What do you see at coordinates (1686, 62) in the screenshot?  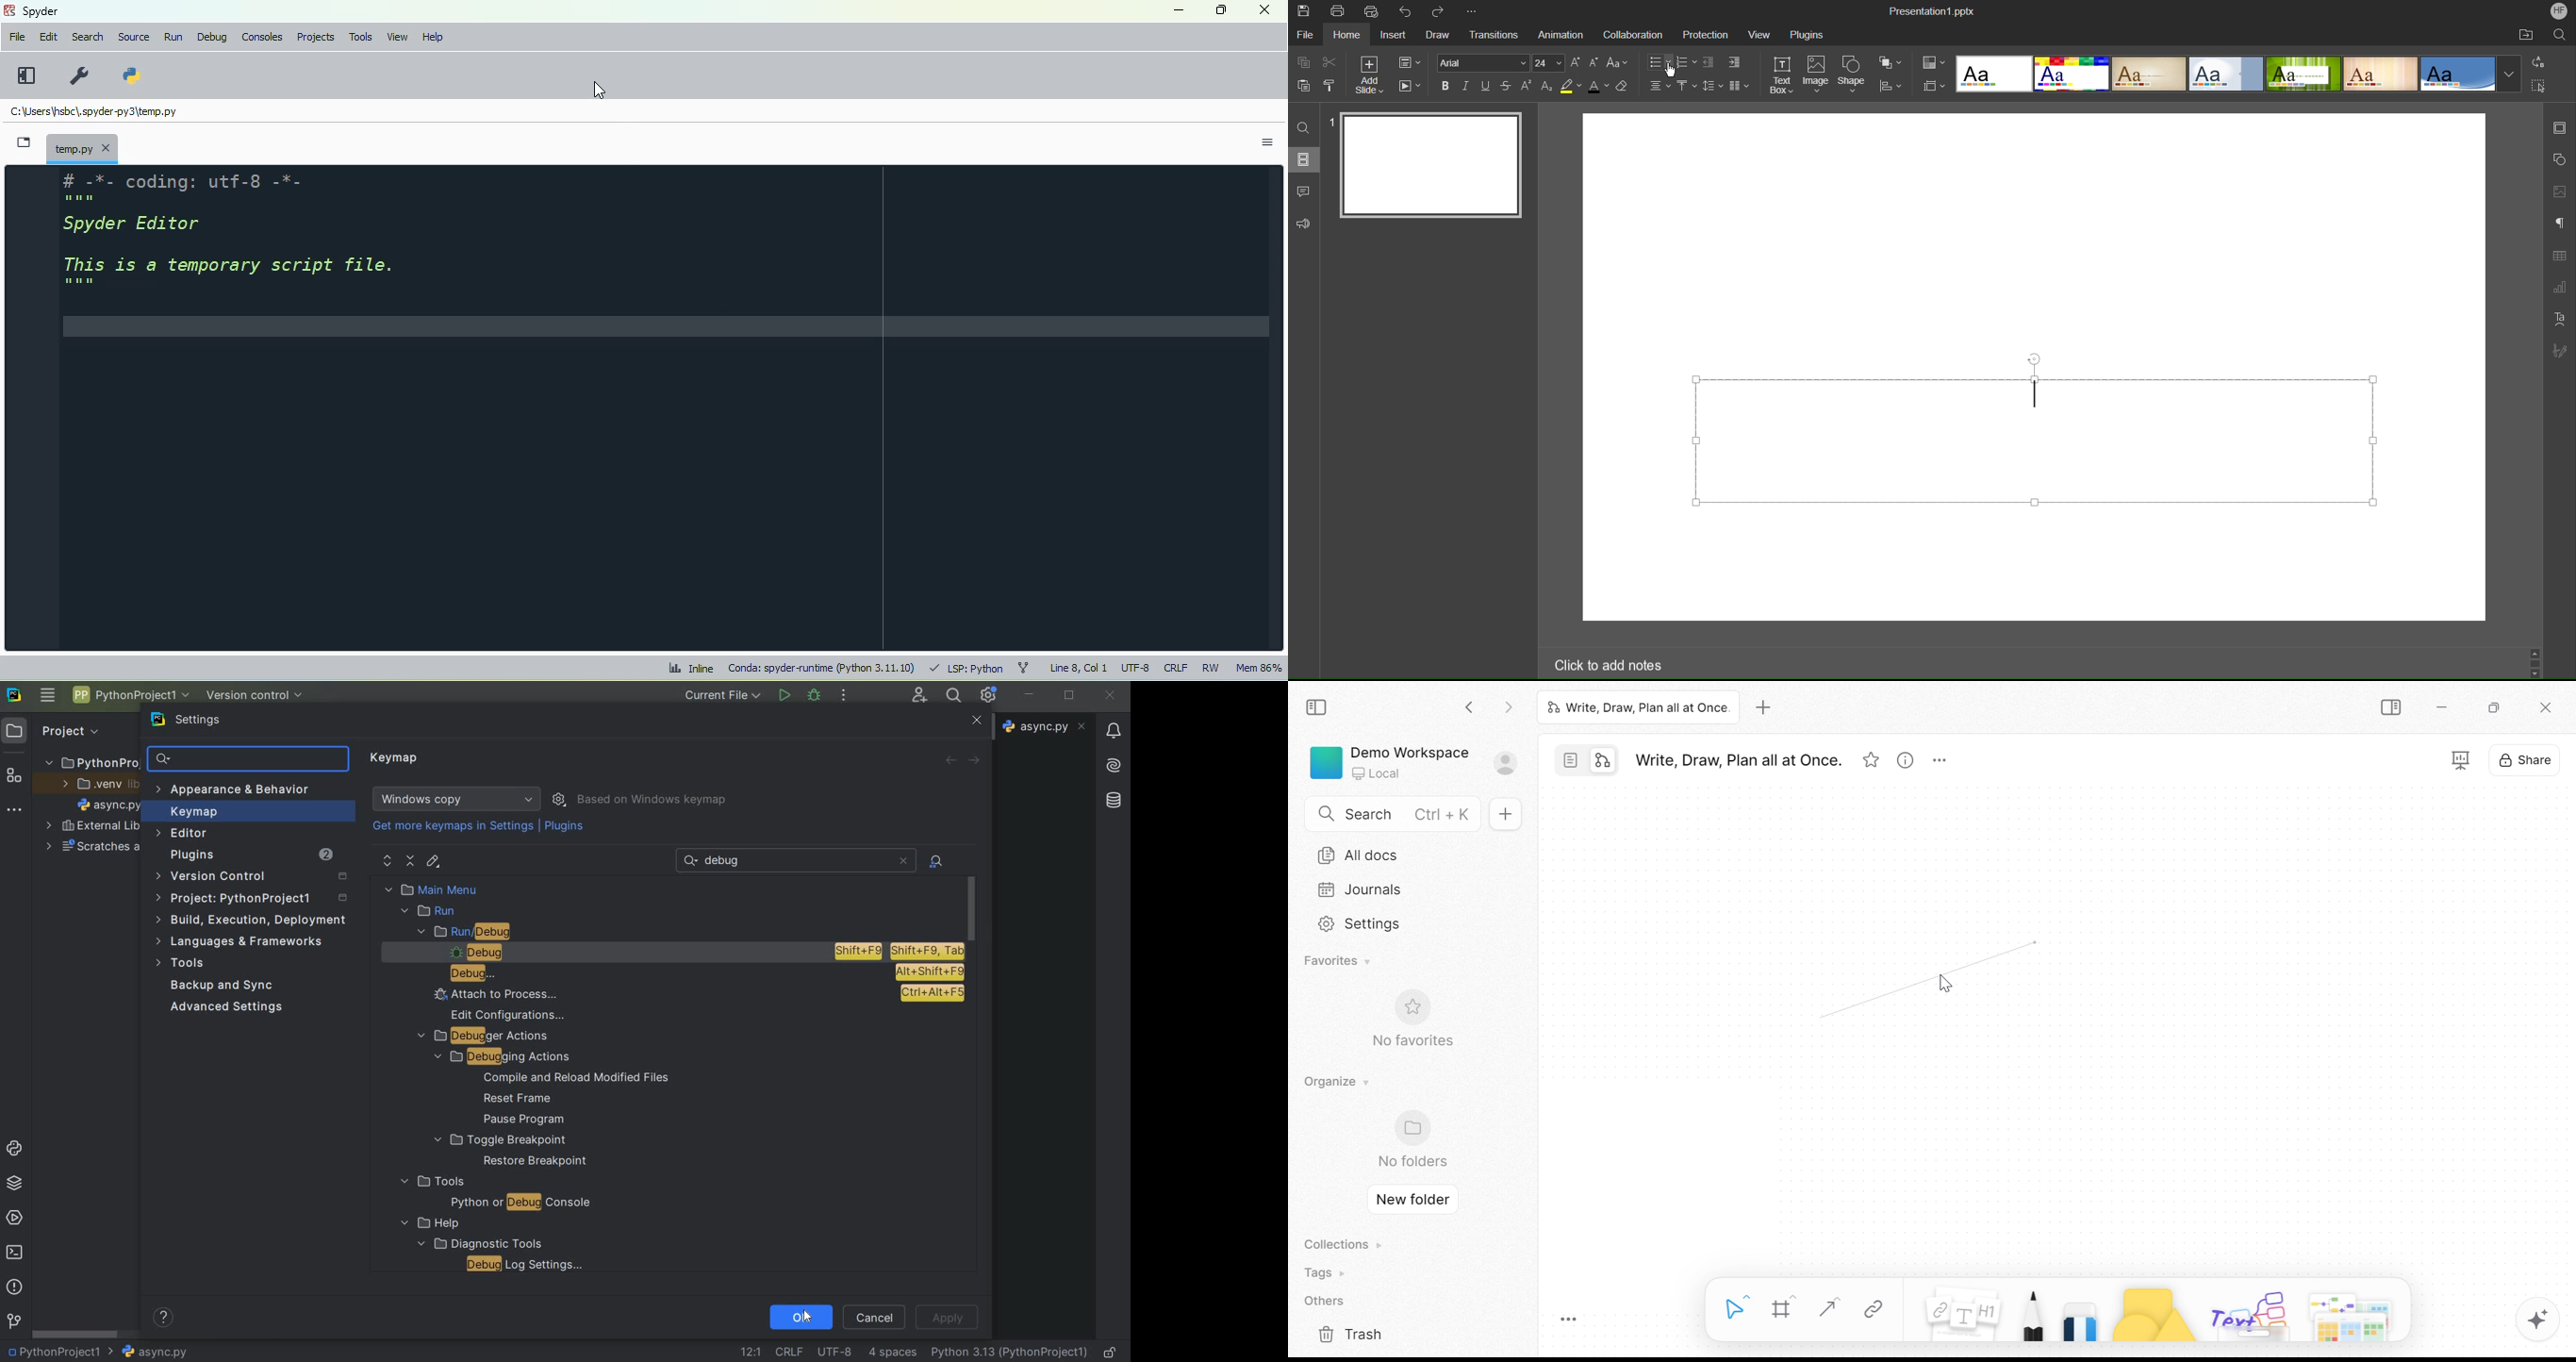 I see `Numbering` at bounding box center [1686, 62].